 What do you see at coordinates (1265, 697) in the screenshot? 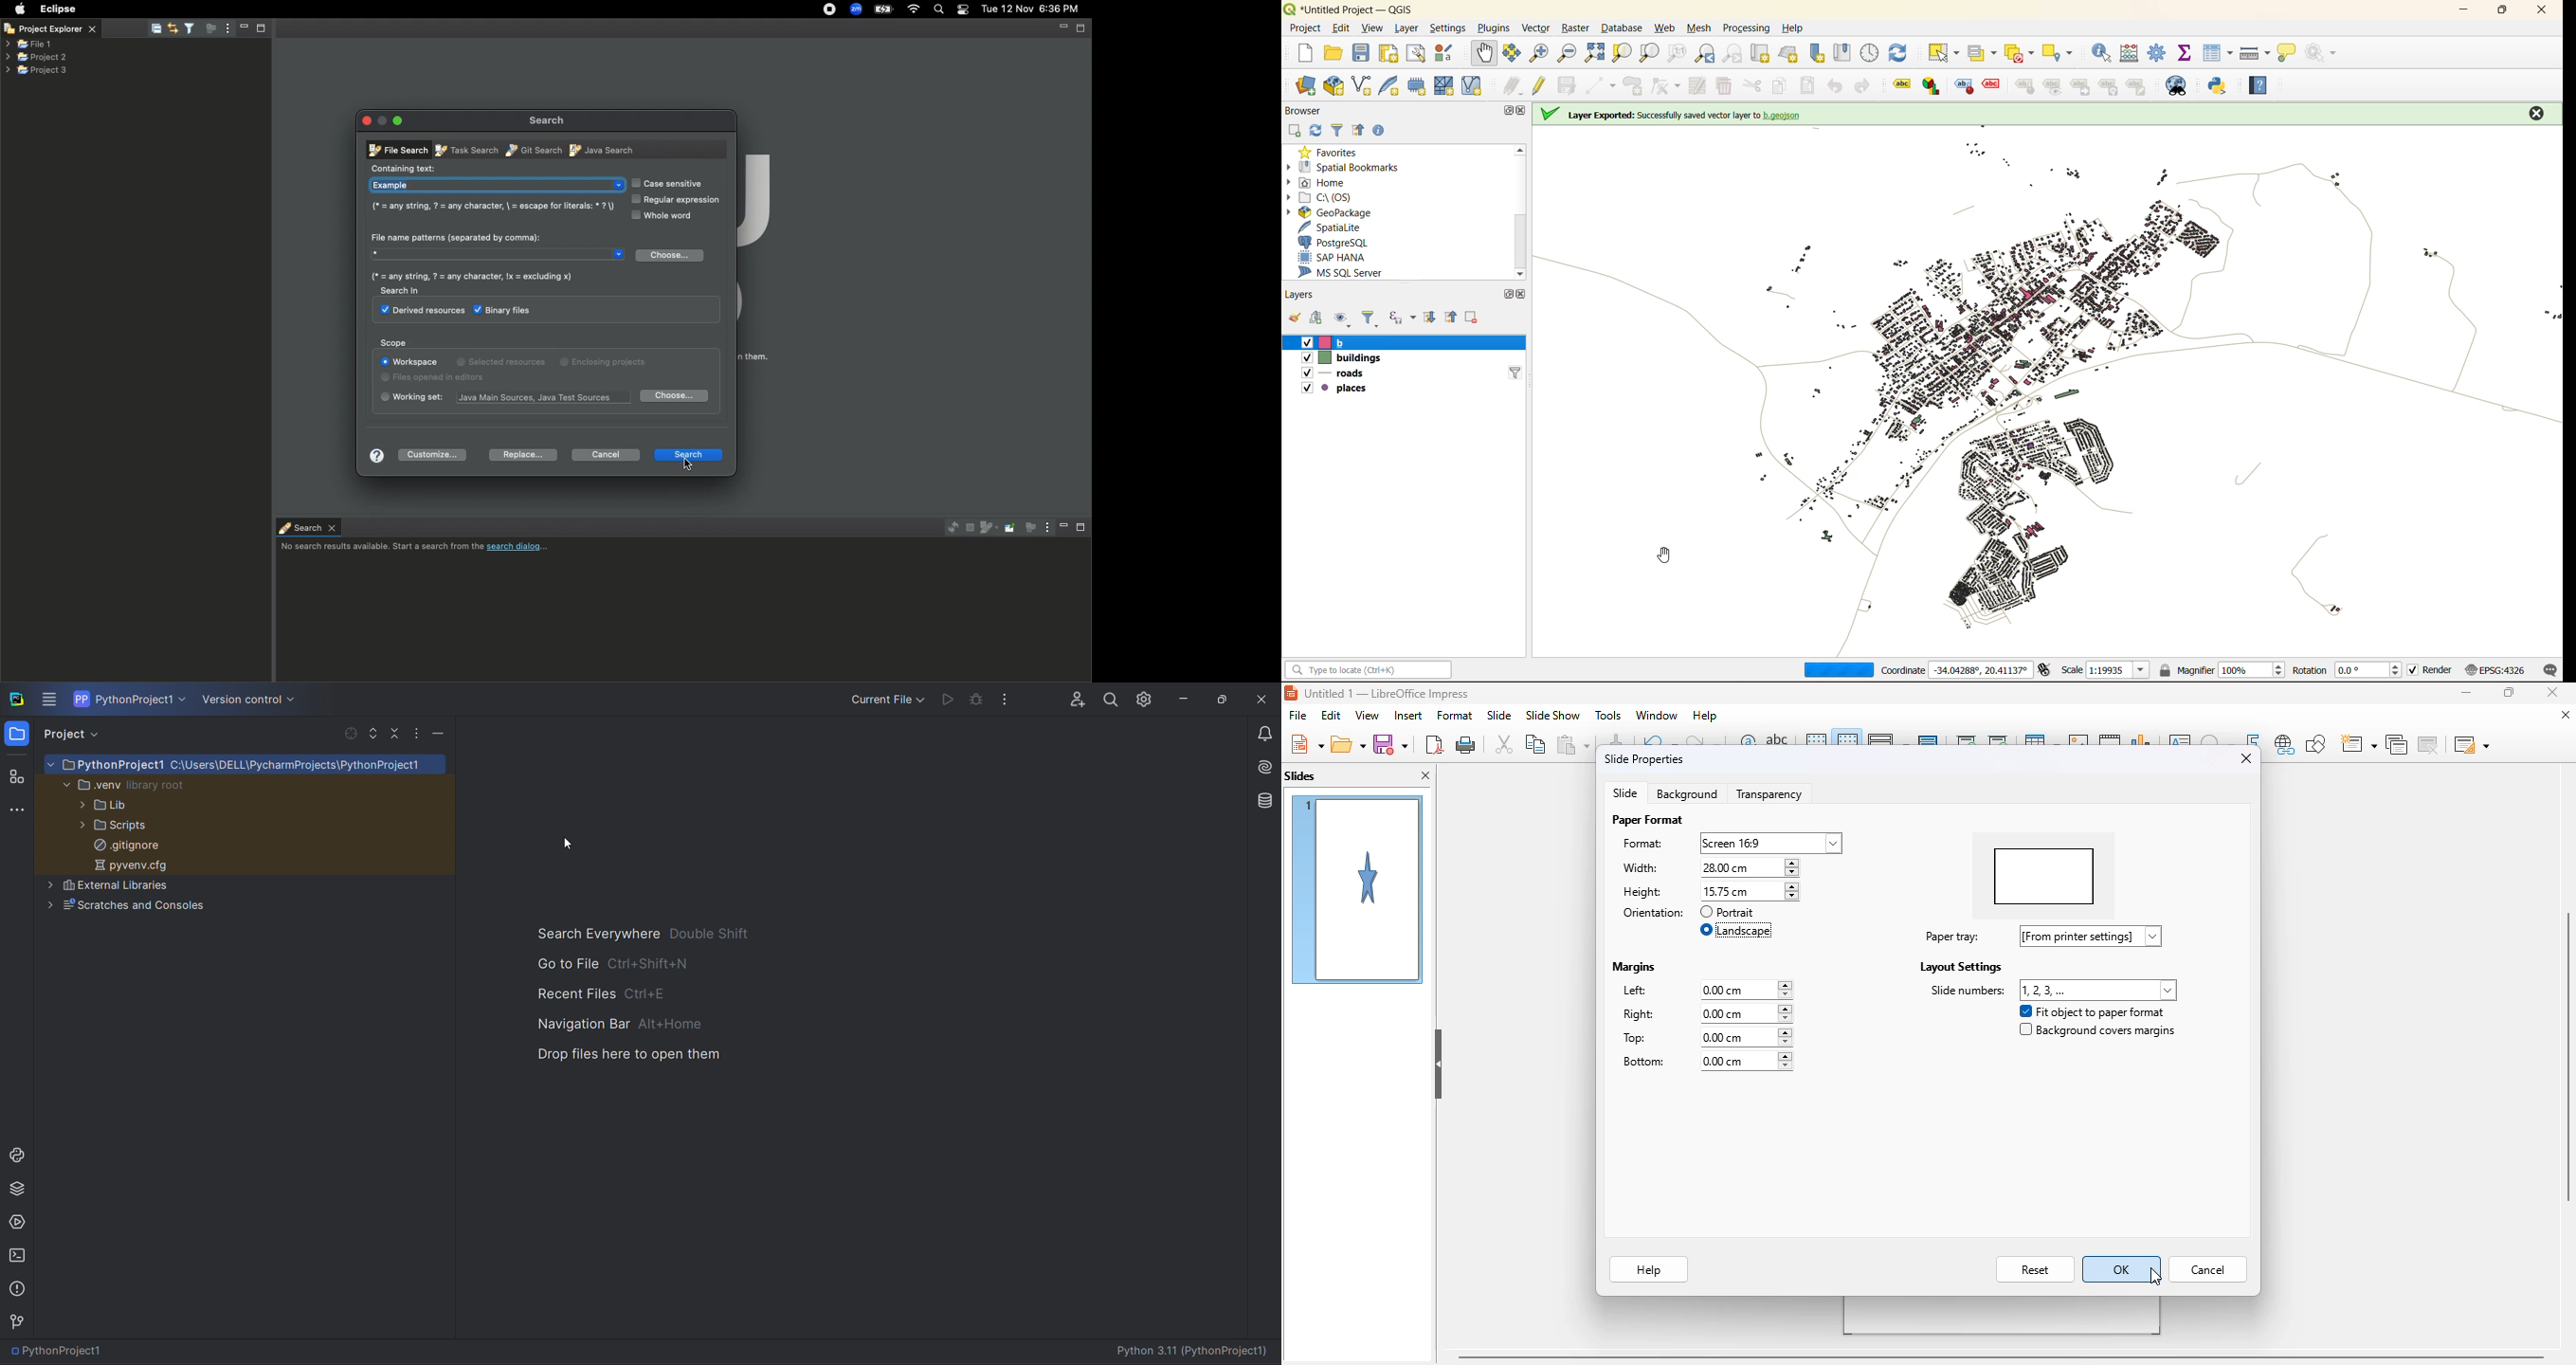
I see `close` at bounding box center [1265, 697].